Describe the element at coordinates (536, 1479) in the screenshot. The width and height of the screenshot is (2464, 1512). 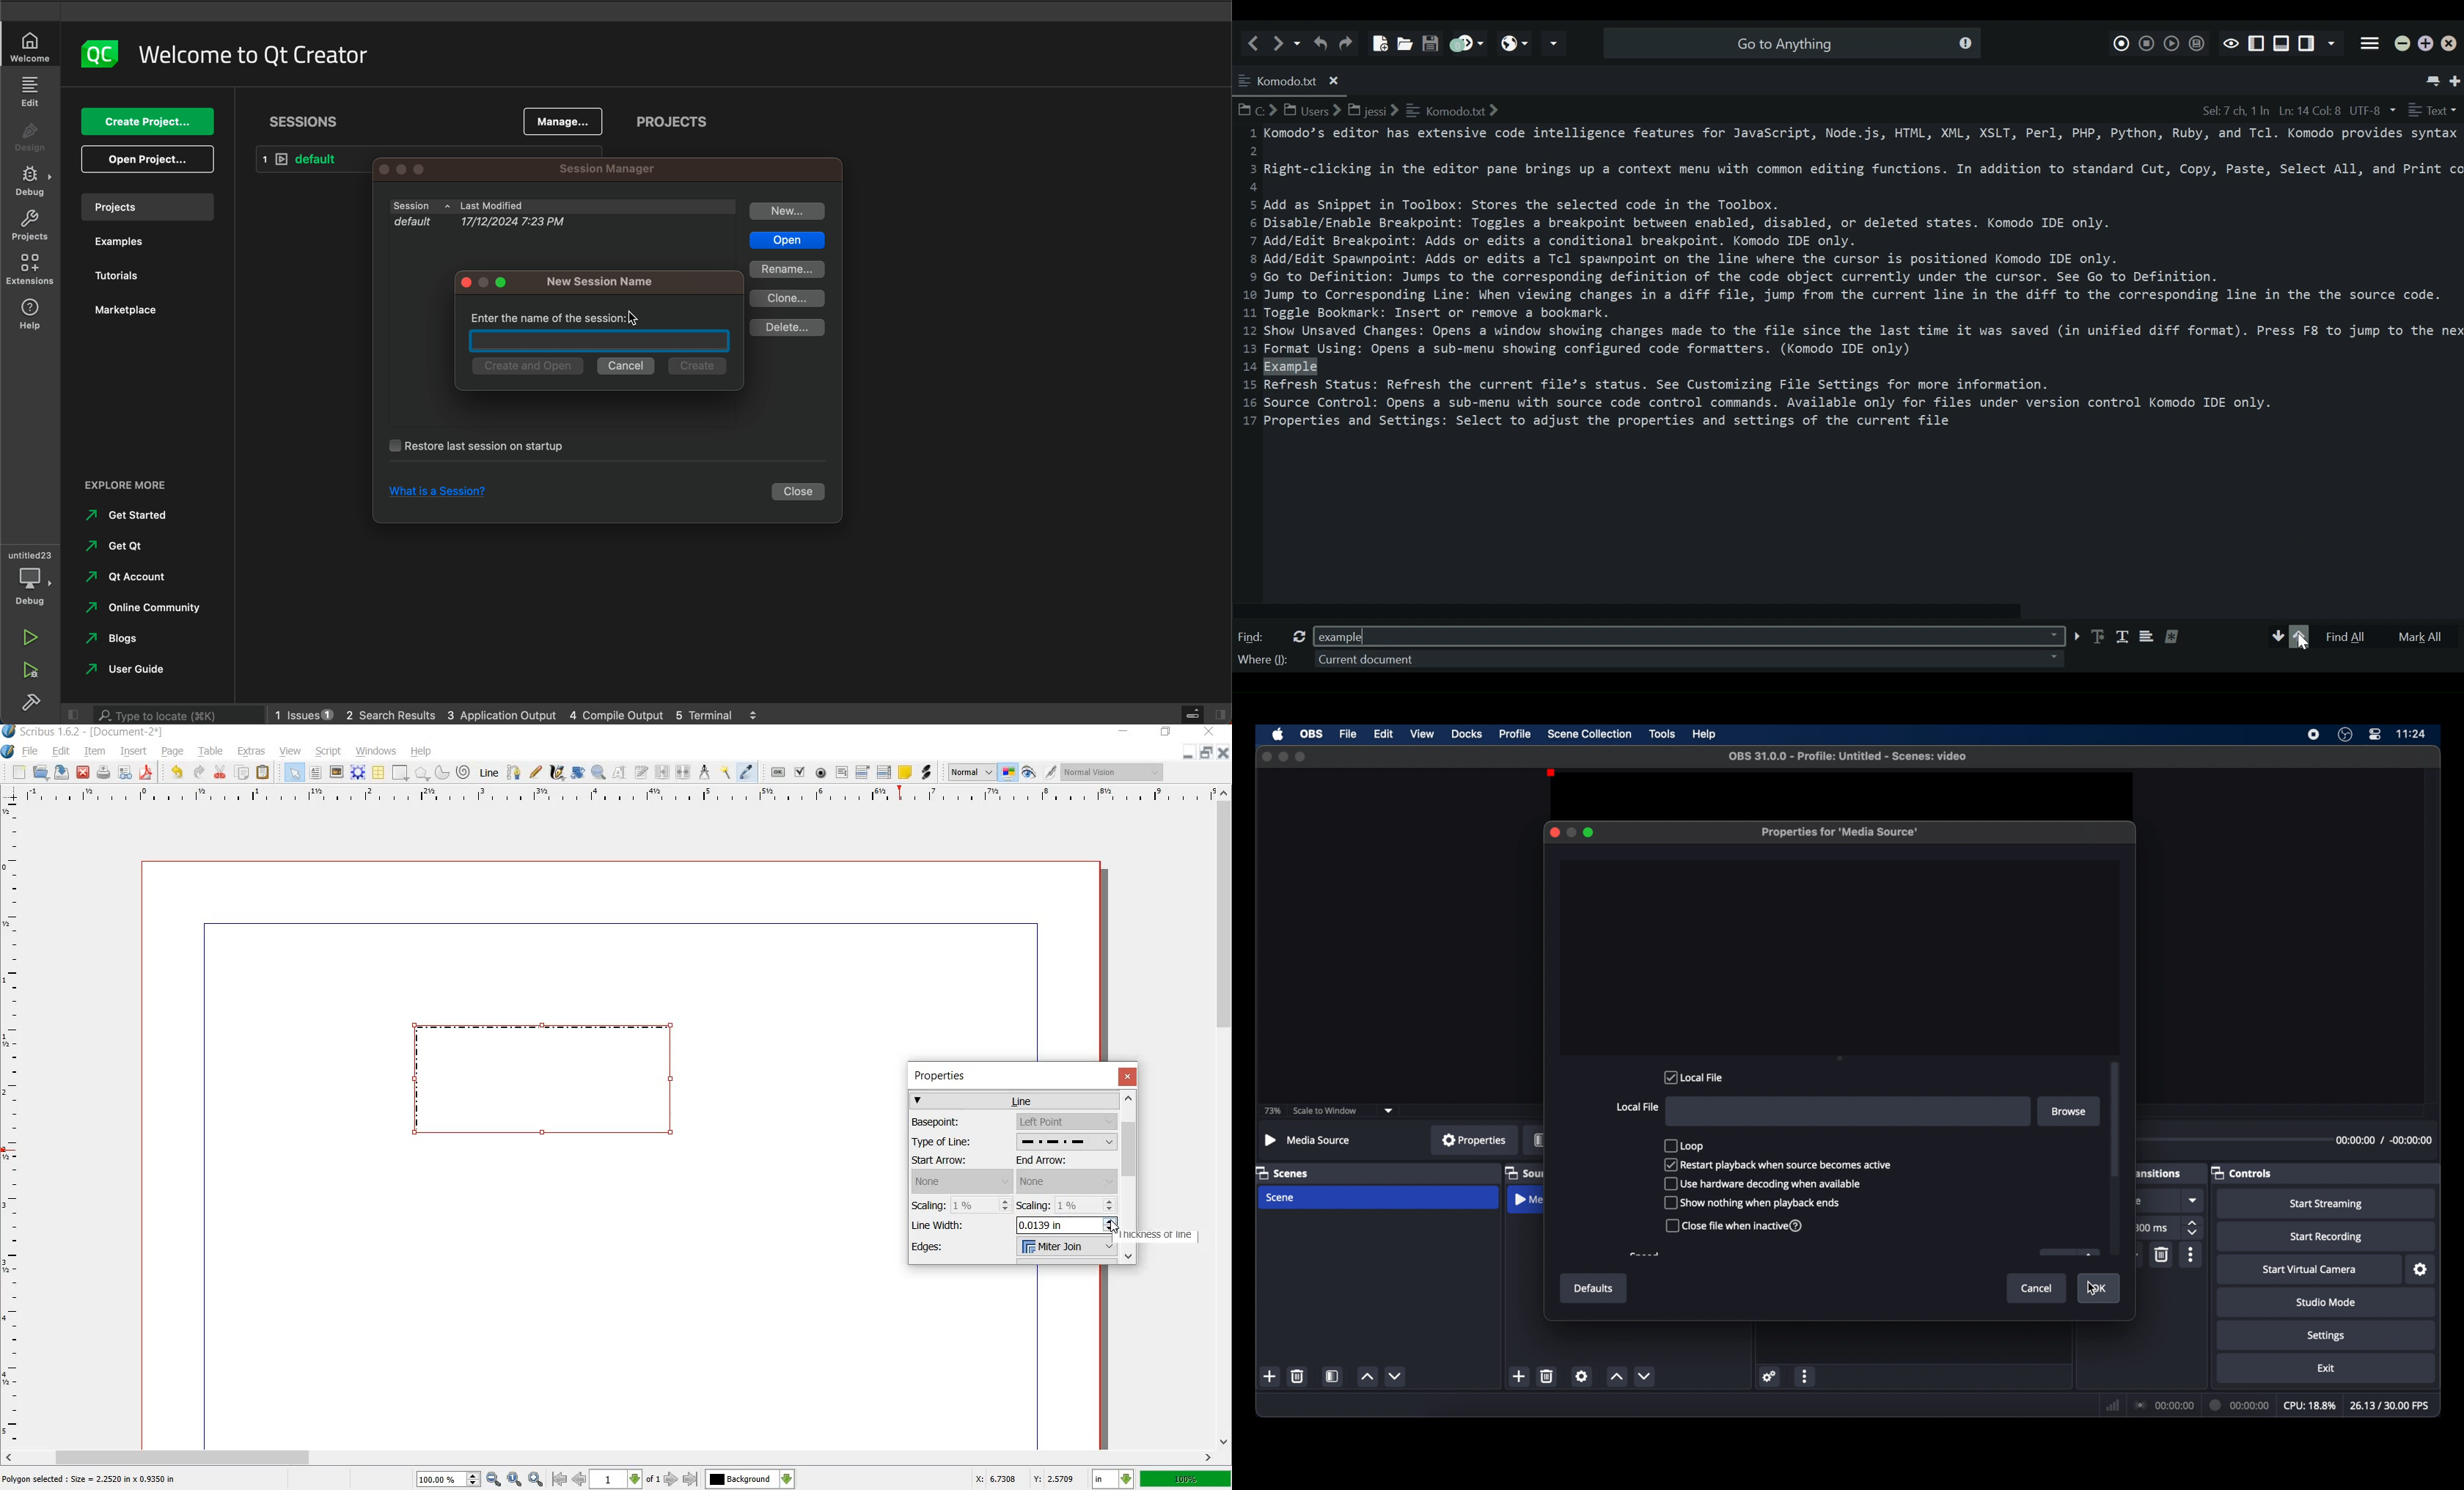
I see `zoom in` at that location.